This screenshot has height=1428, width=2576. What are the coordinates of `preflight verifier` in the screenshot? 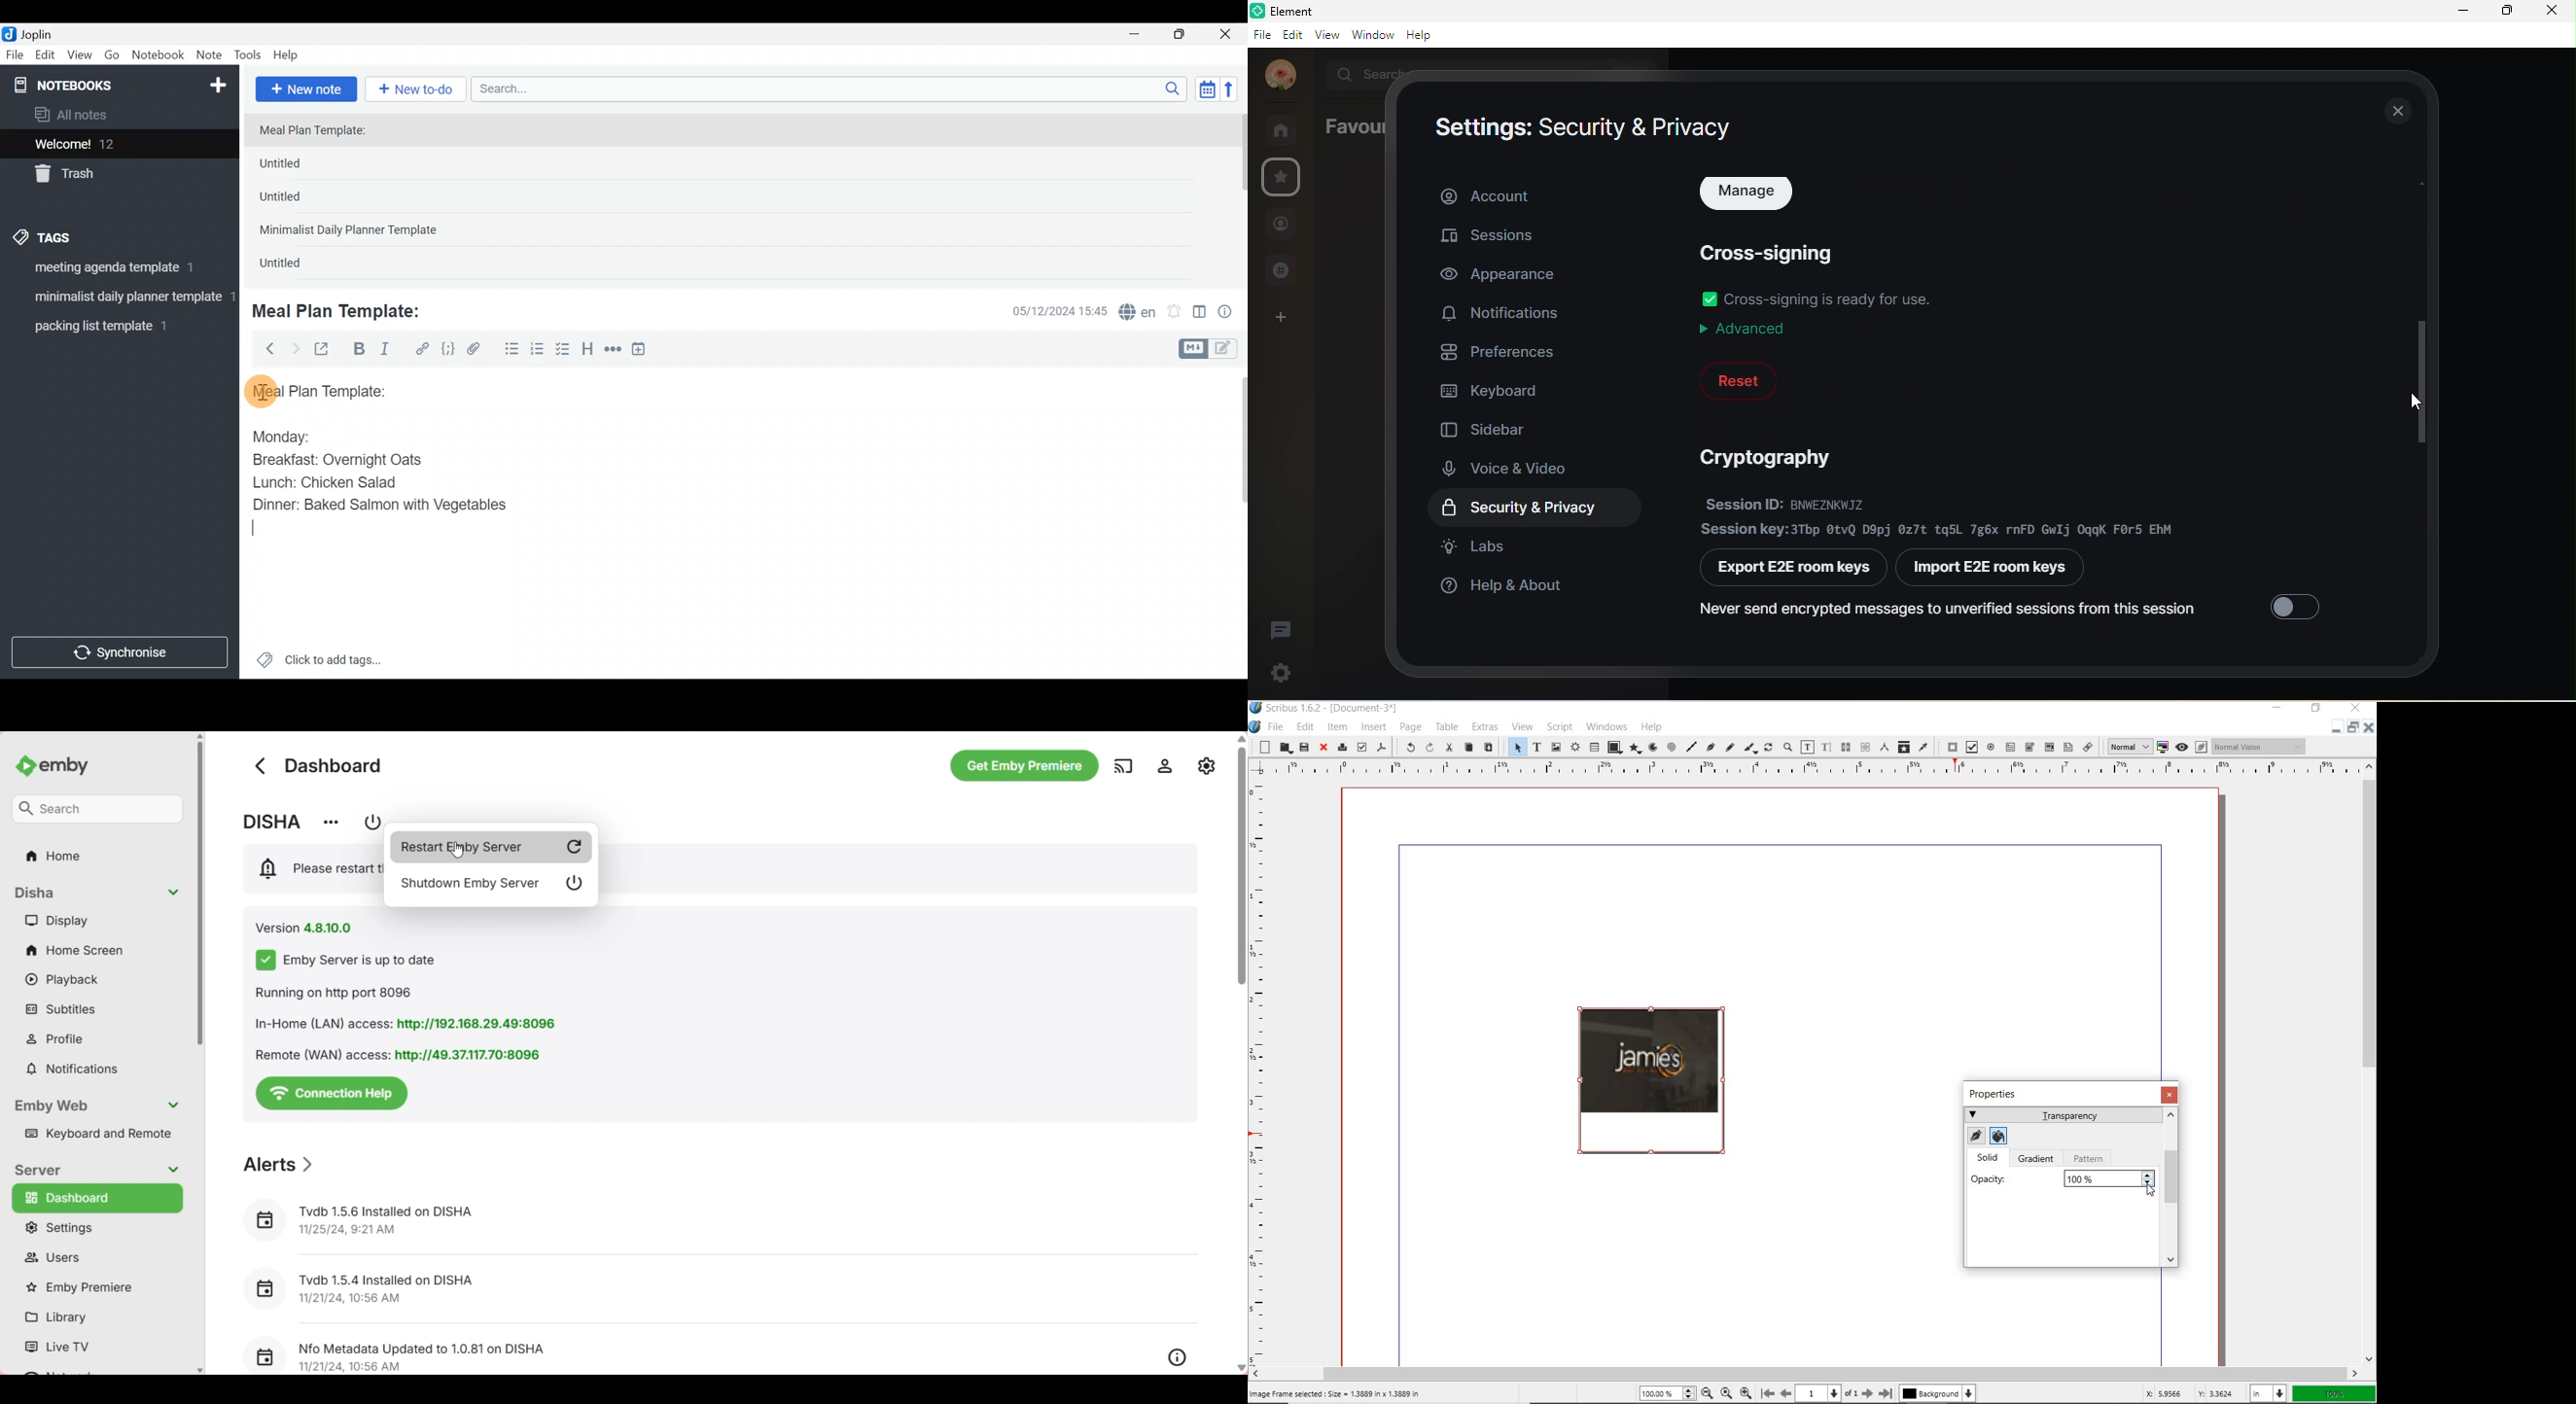 It's located at (1361, 746).